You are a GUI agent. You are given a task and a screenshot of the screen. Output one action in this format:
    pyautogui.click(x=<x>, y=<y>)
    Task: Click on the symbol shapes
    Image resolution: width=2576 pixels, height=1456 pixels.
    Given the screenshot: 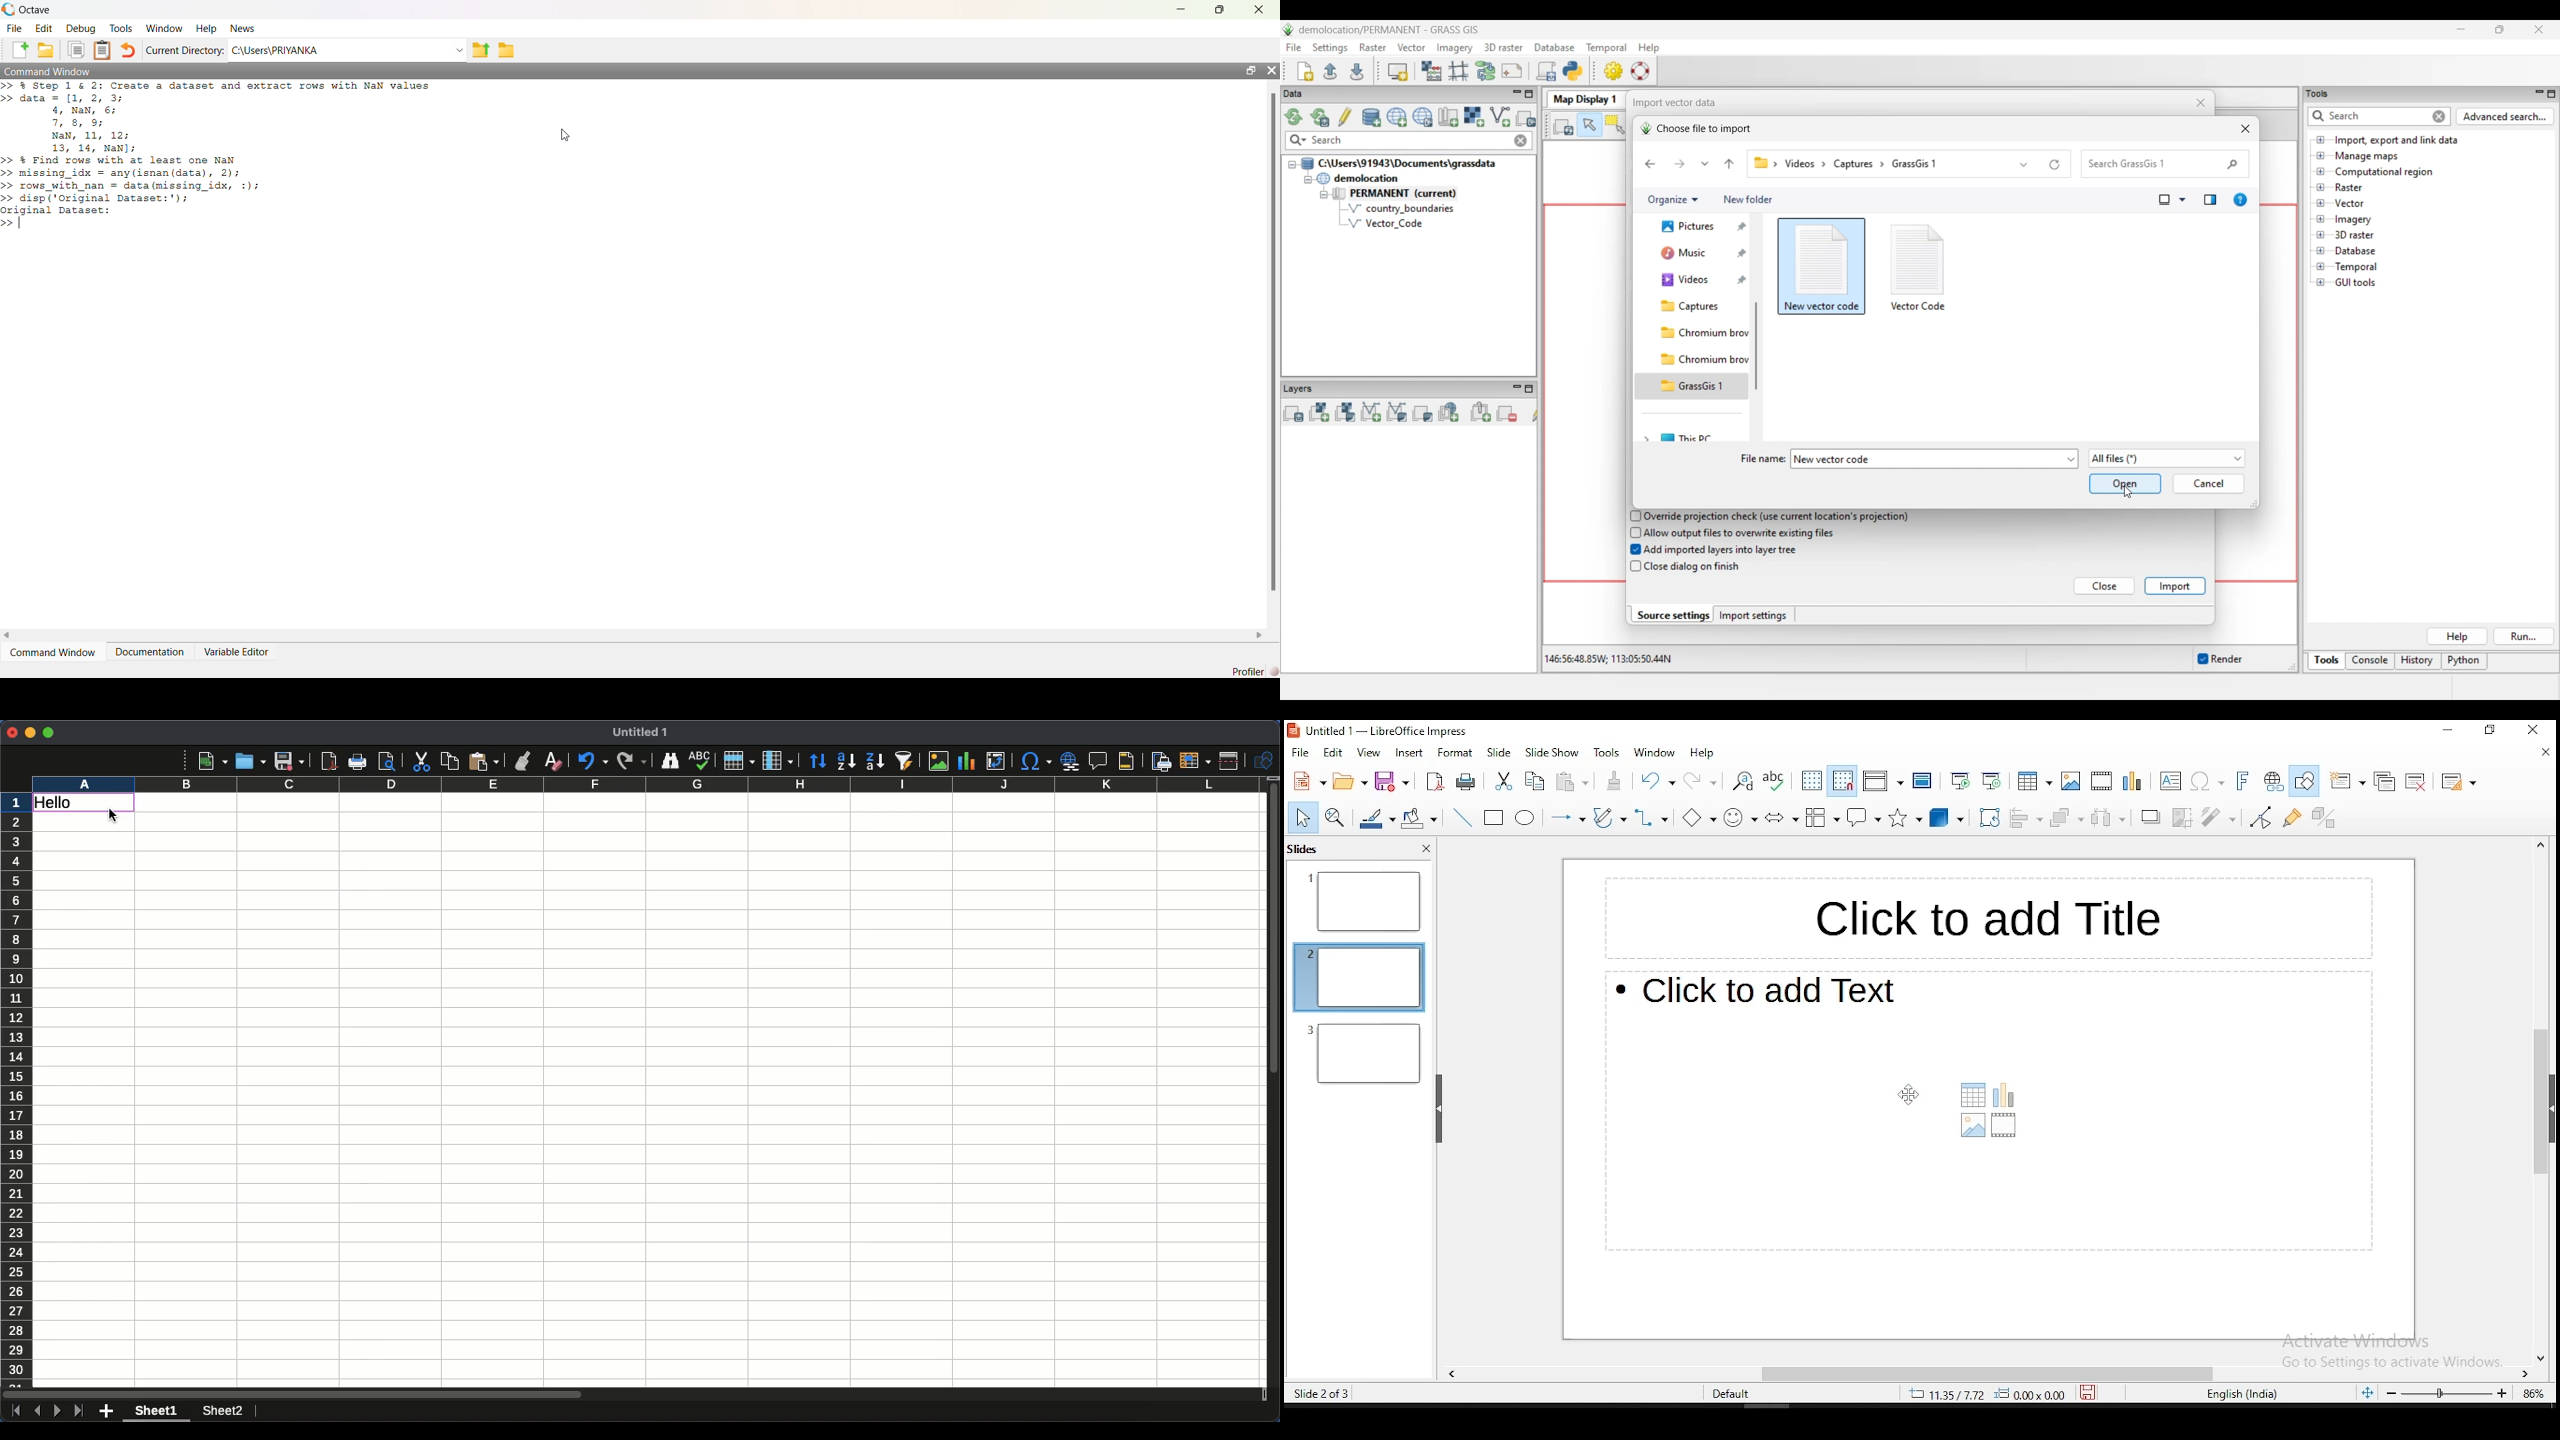 What is the action you would take?
    pyautogui.click(x=1740, y=817)
    